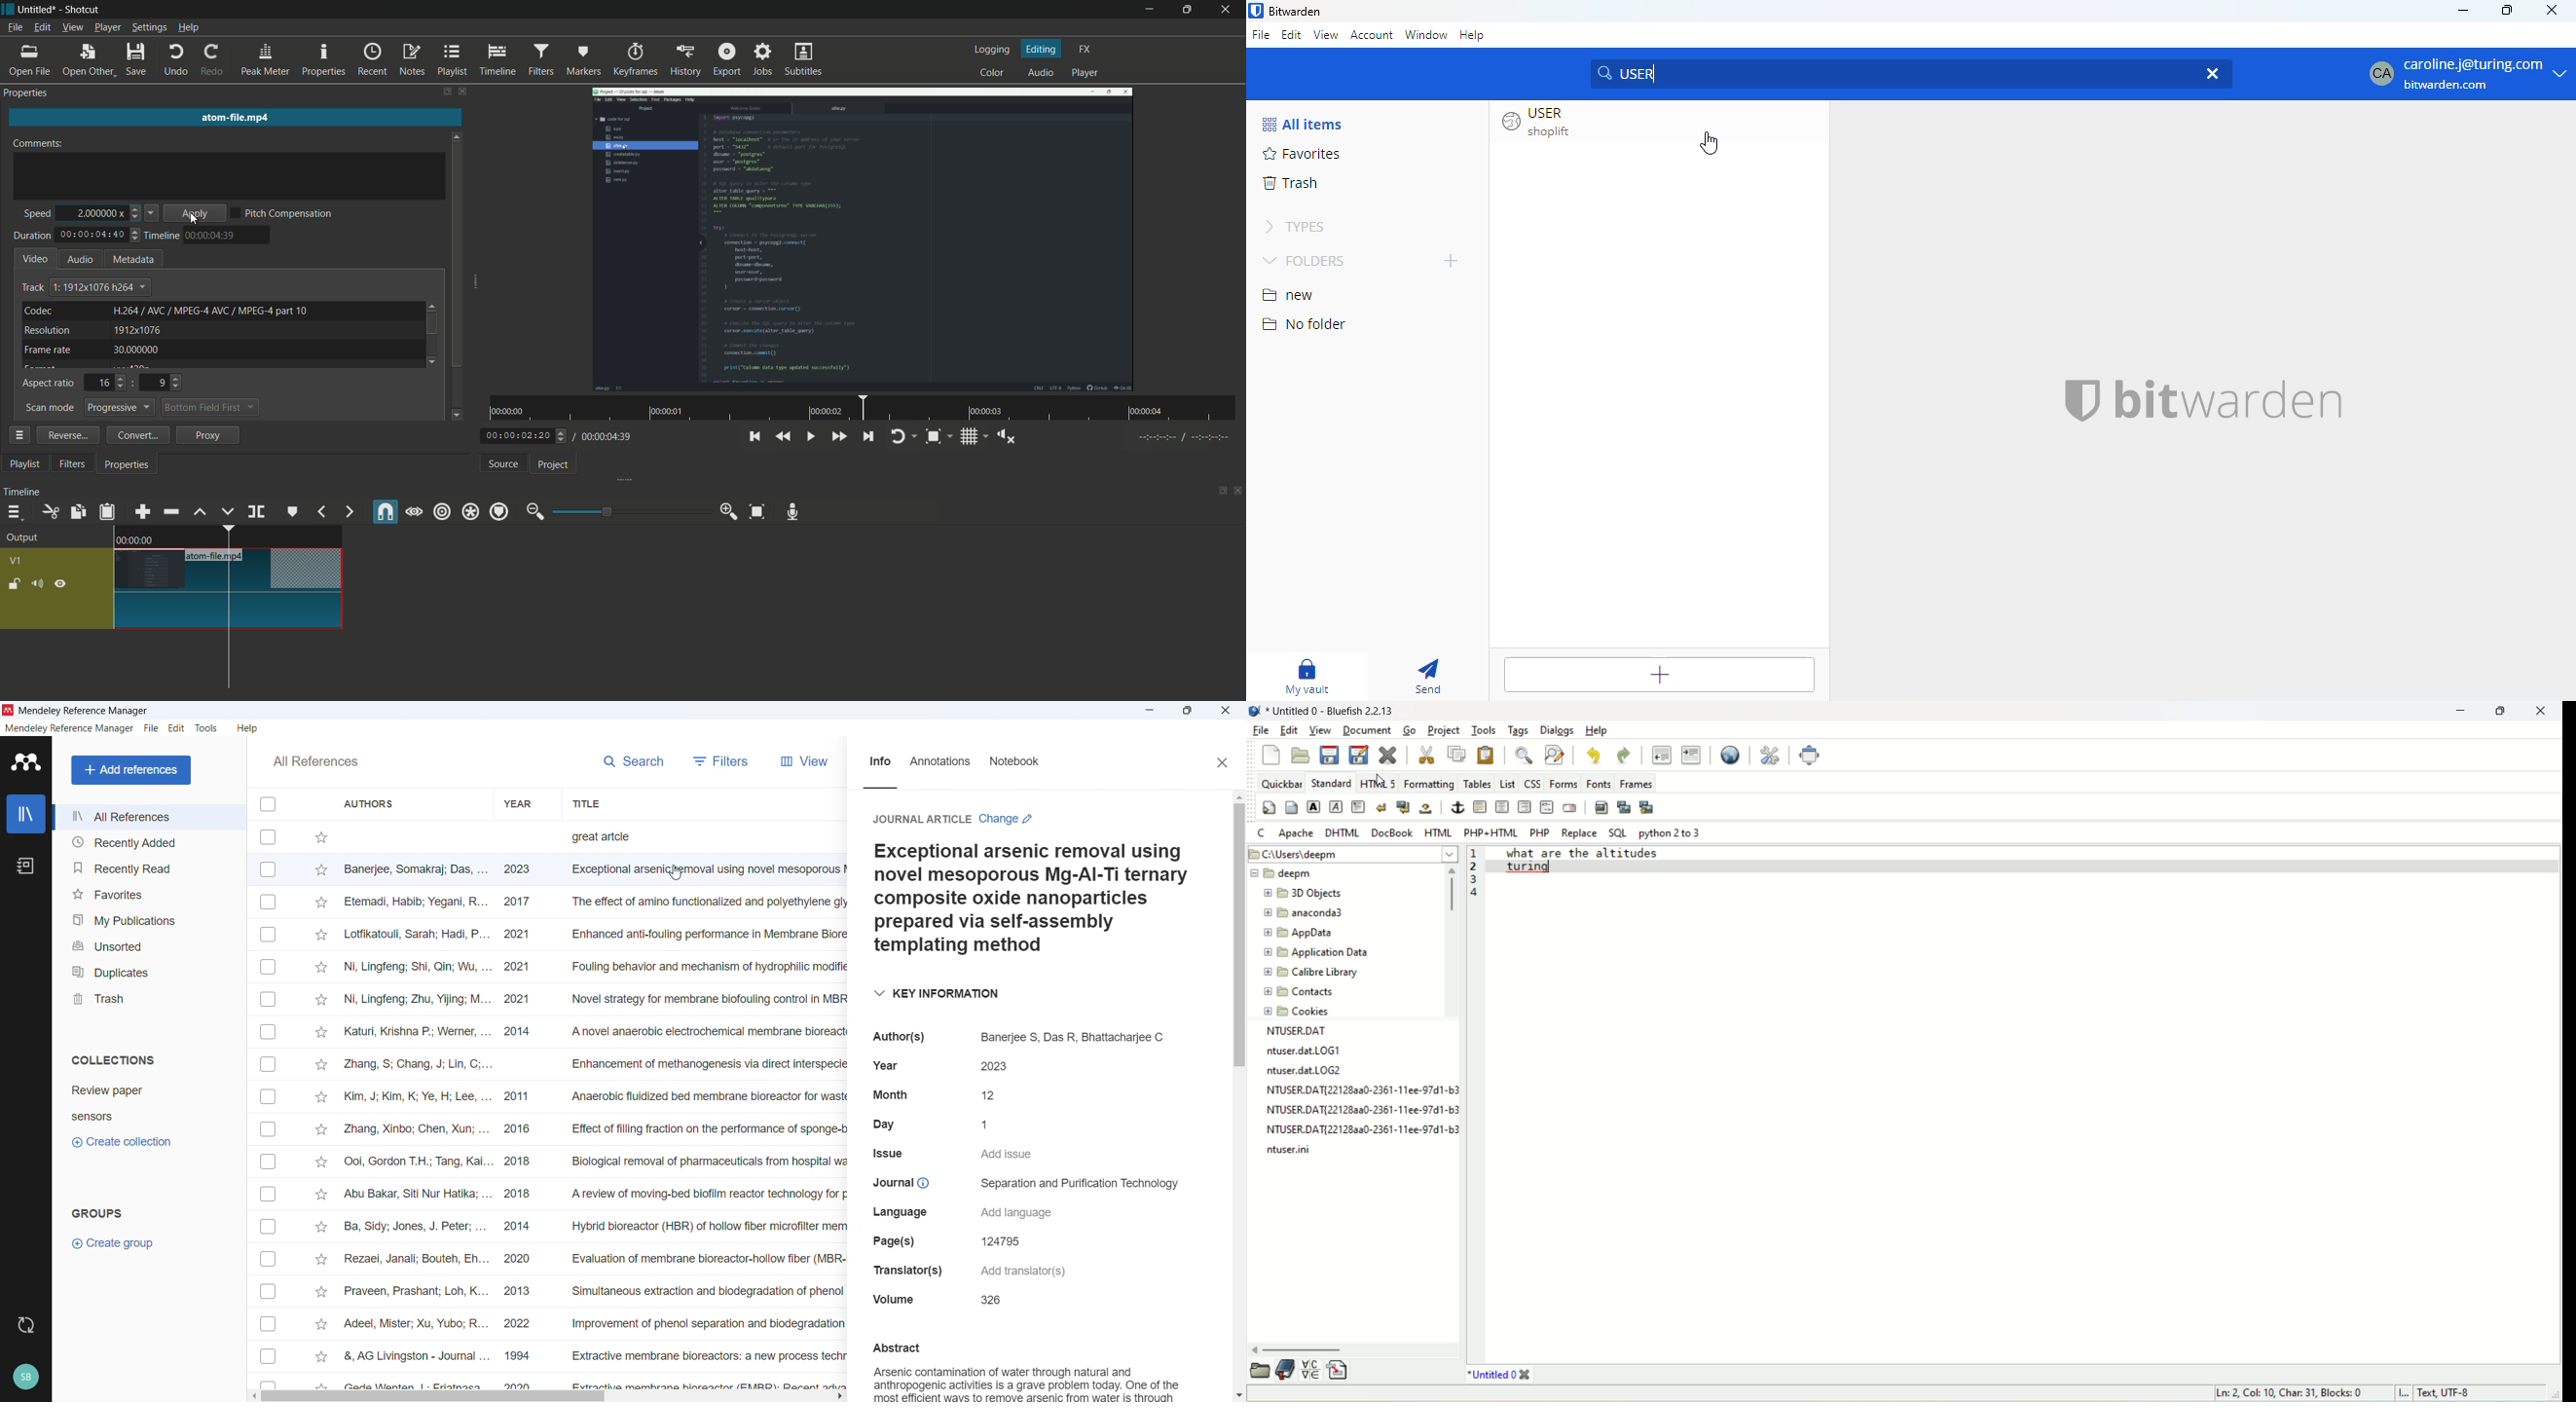 This screenshot has height=1428, width=2576. I want to click on anchor/hyperlink, so click(1456, 807).